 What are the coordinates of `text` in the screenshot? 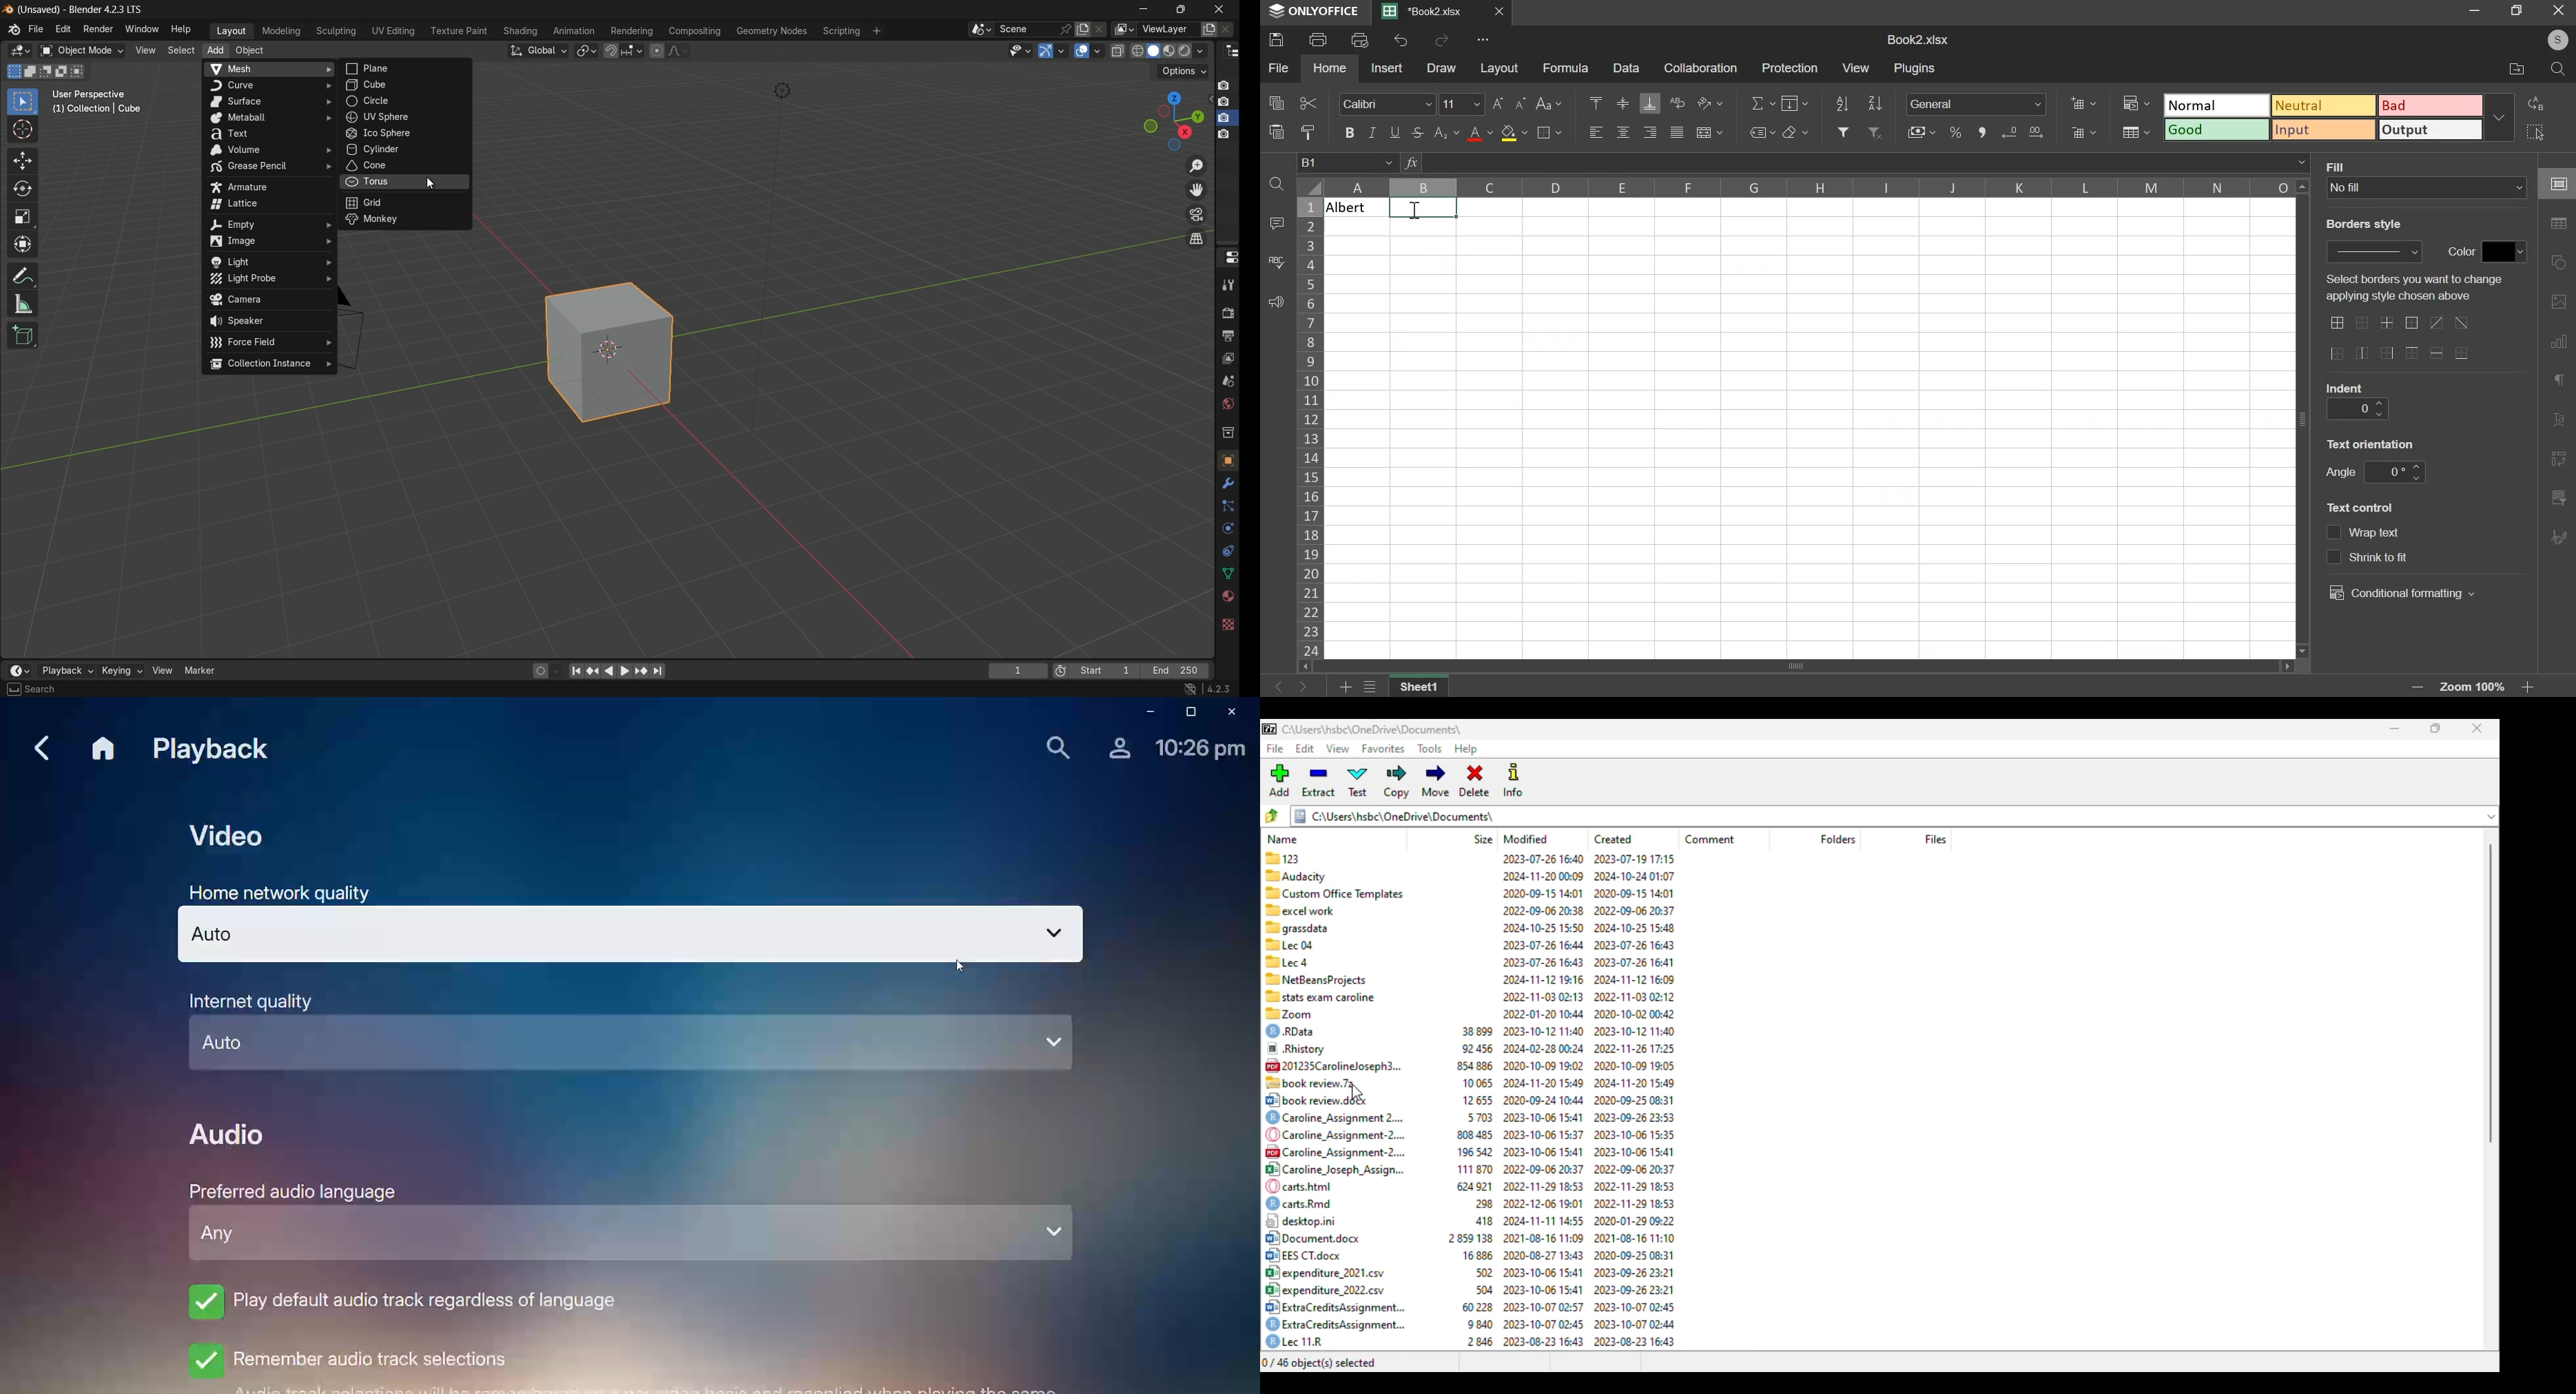 It's located at (267, 134).